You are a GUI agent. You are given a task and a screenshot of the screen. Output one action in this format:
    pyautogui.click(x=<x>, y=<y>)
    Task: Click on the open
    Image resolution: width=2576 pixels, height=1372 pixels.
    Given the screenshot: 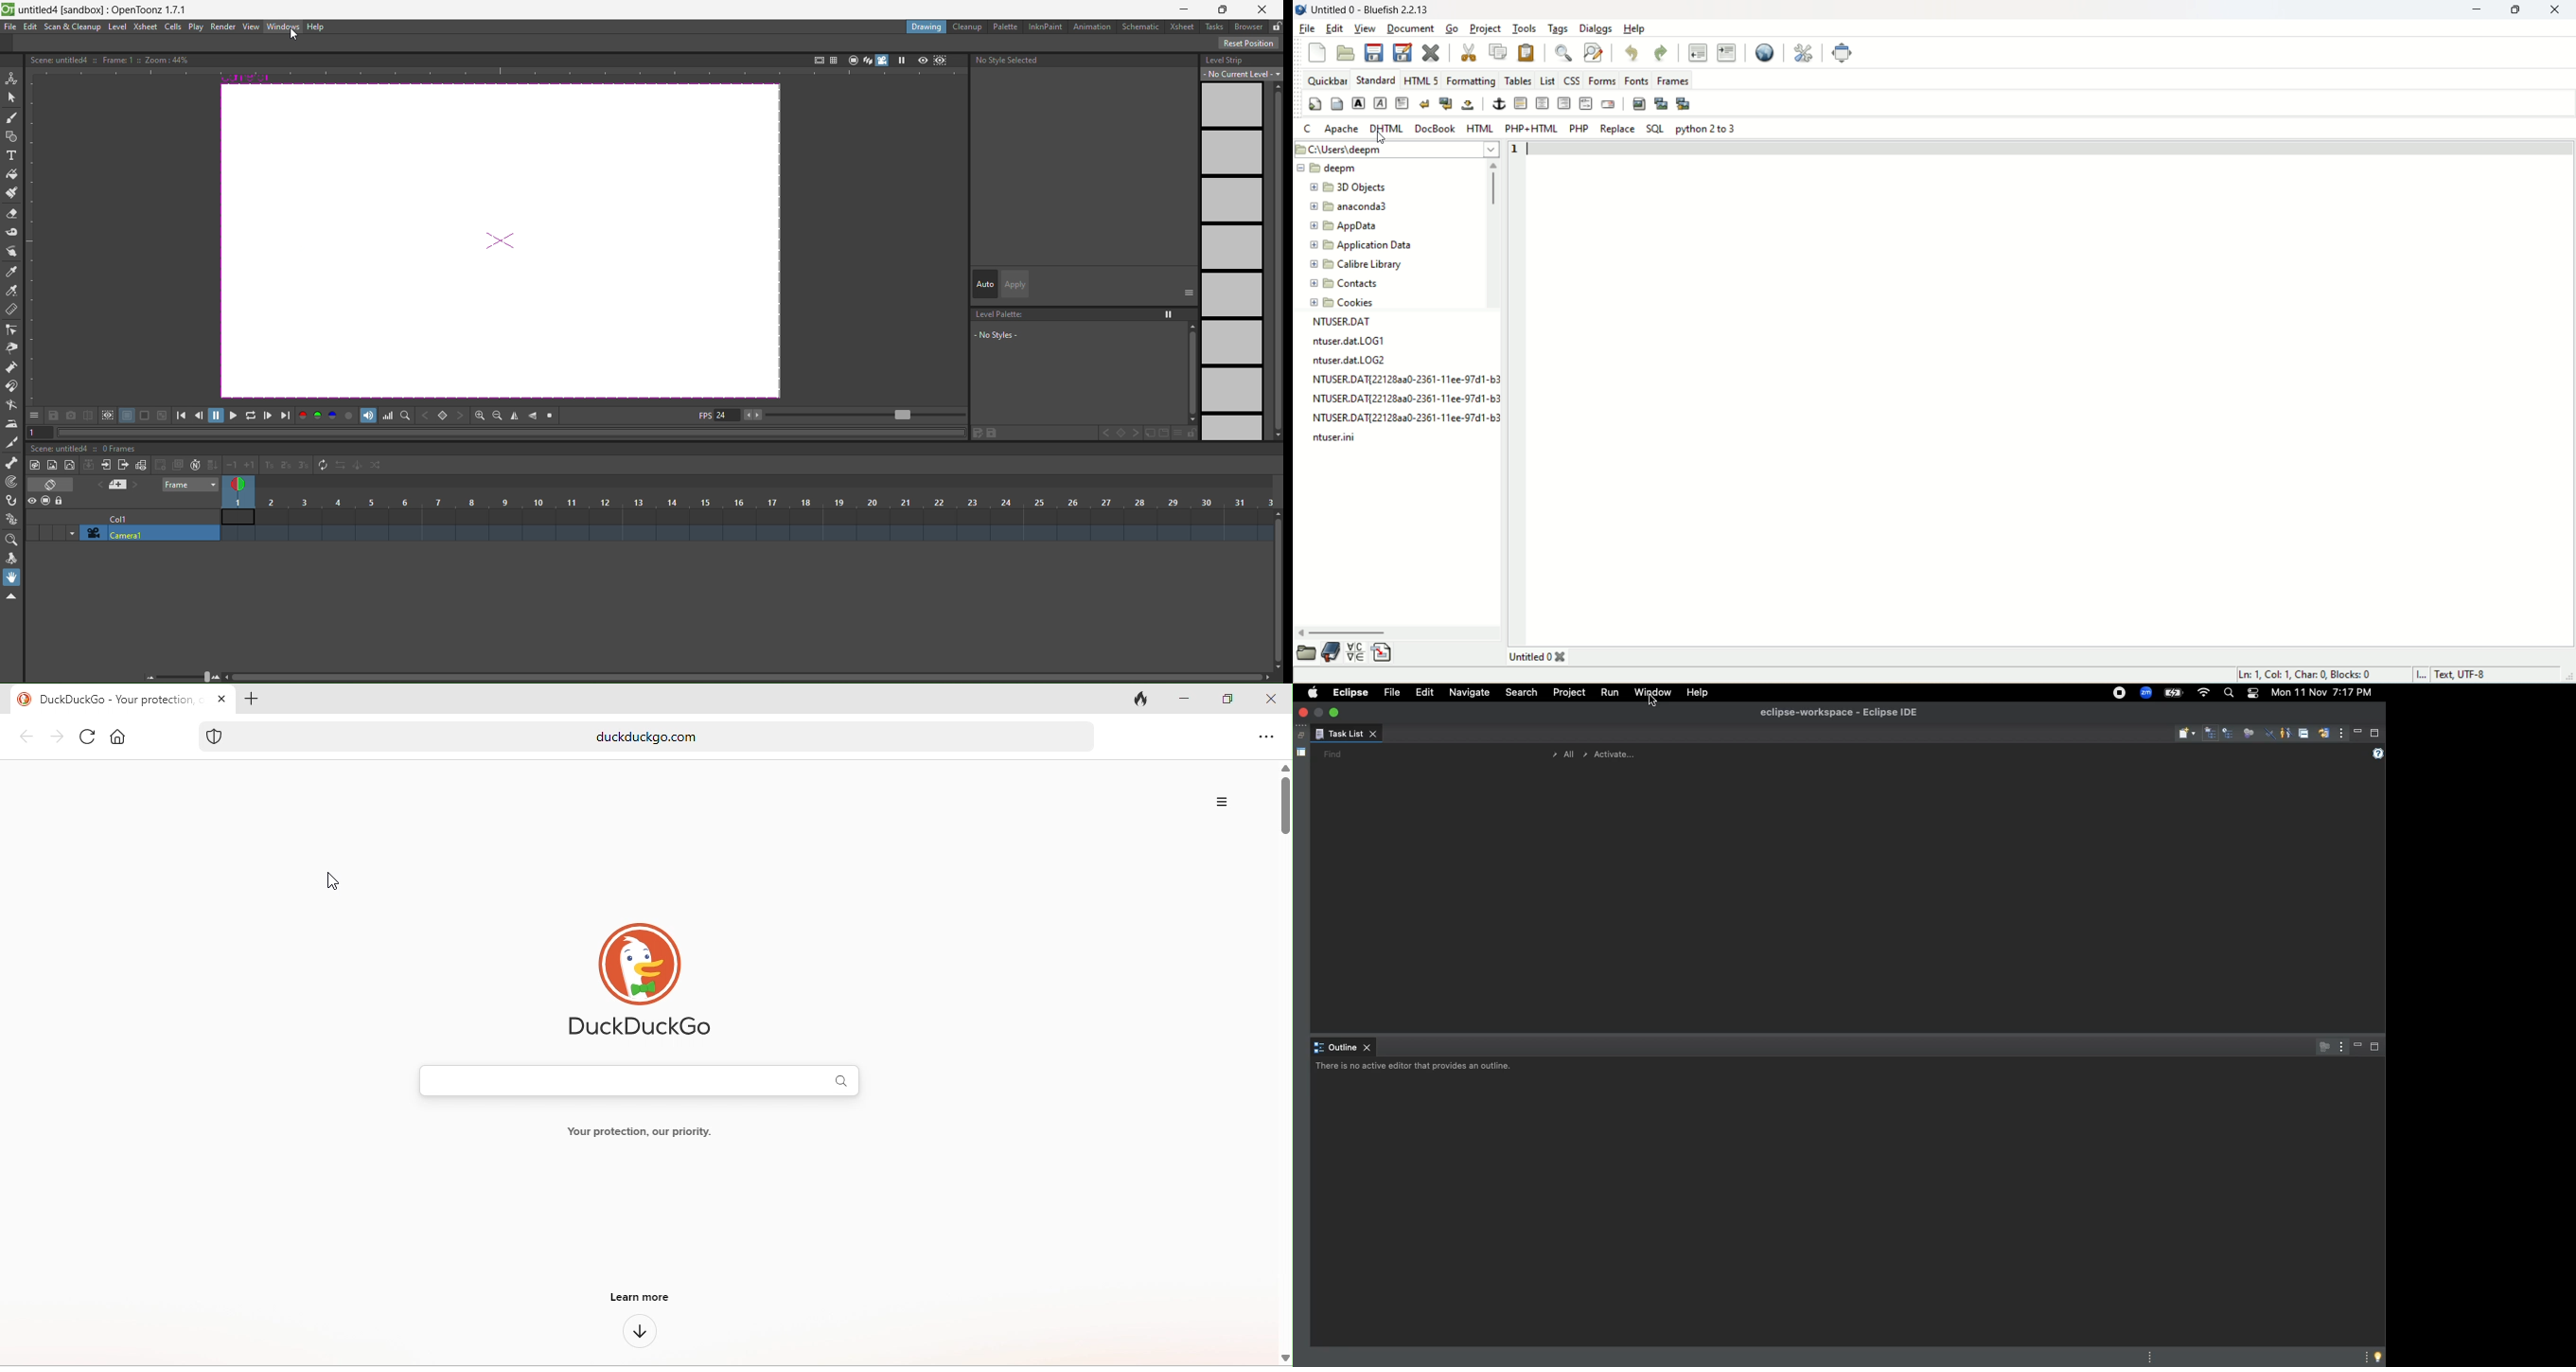 What is the action you would take?
    pyautogui.click(x=1346, y=51)
    